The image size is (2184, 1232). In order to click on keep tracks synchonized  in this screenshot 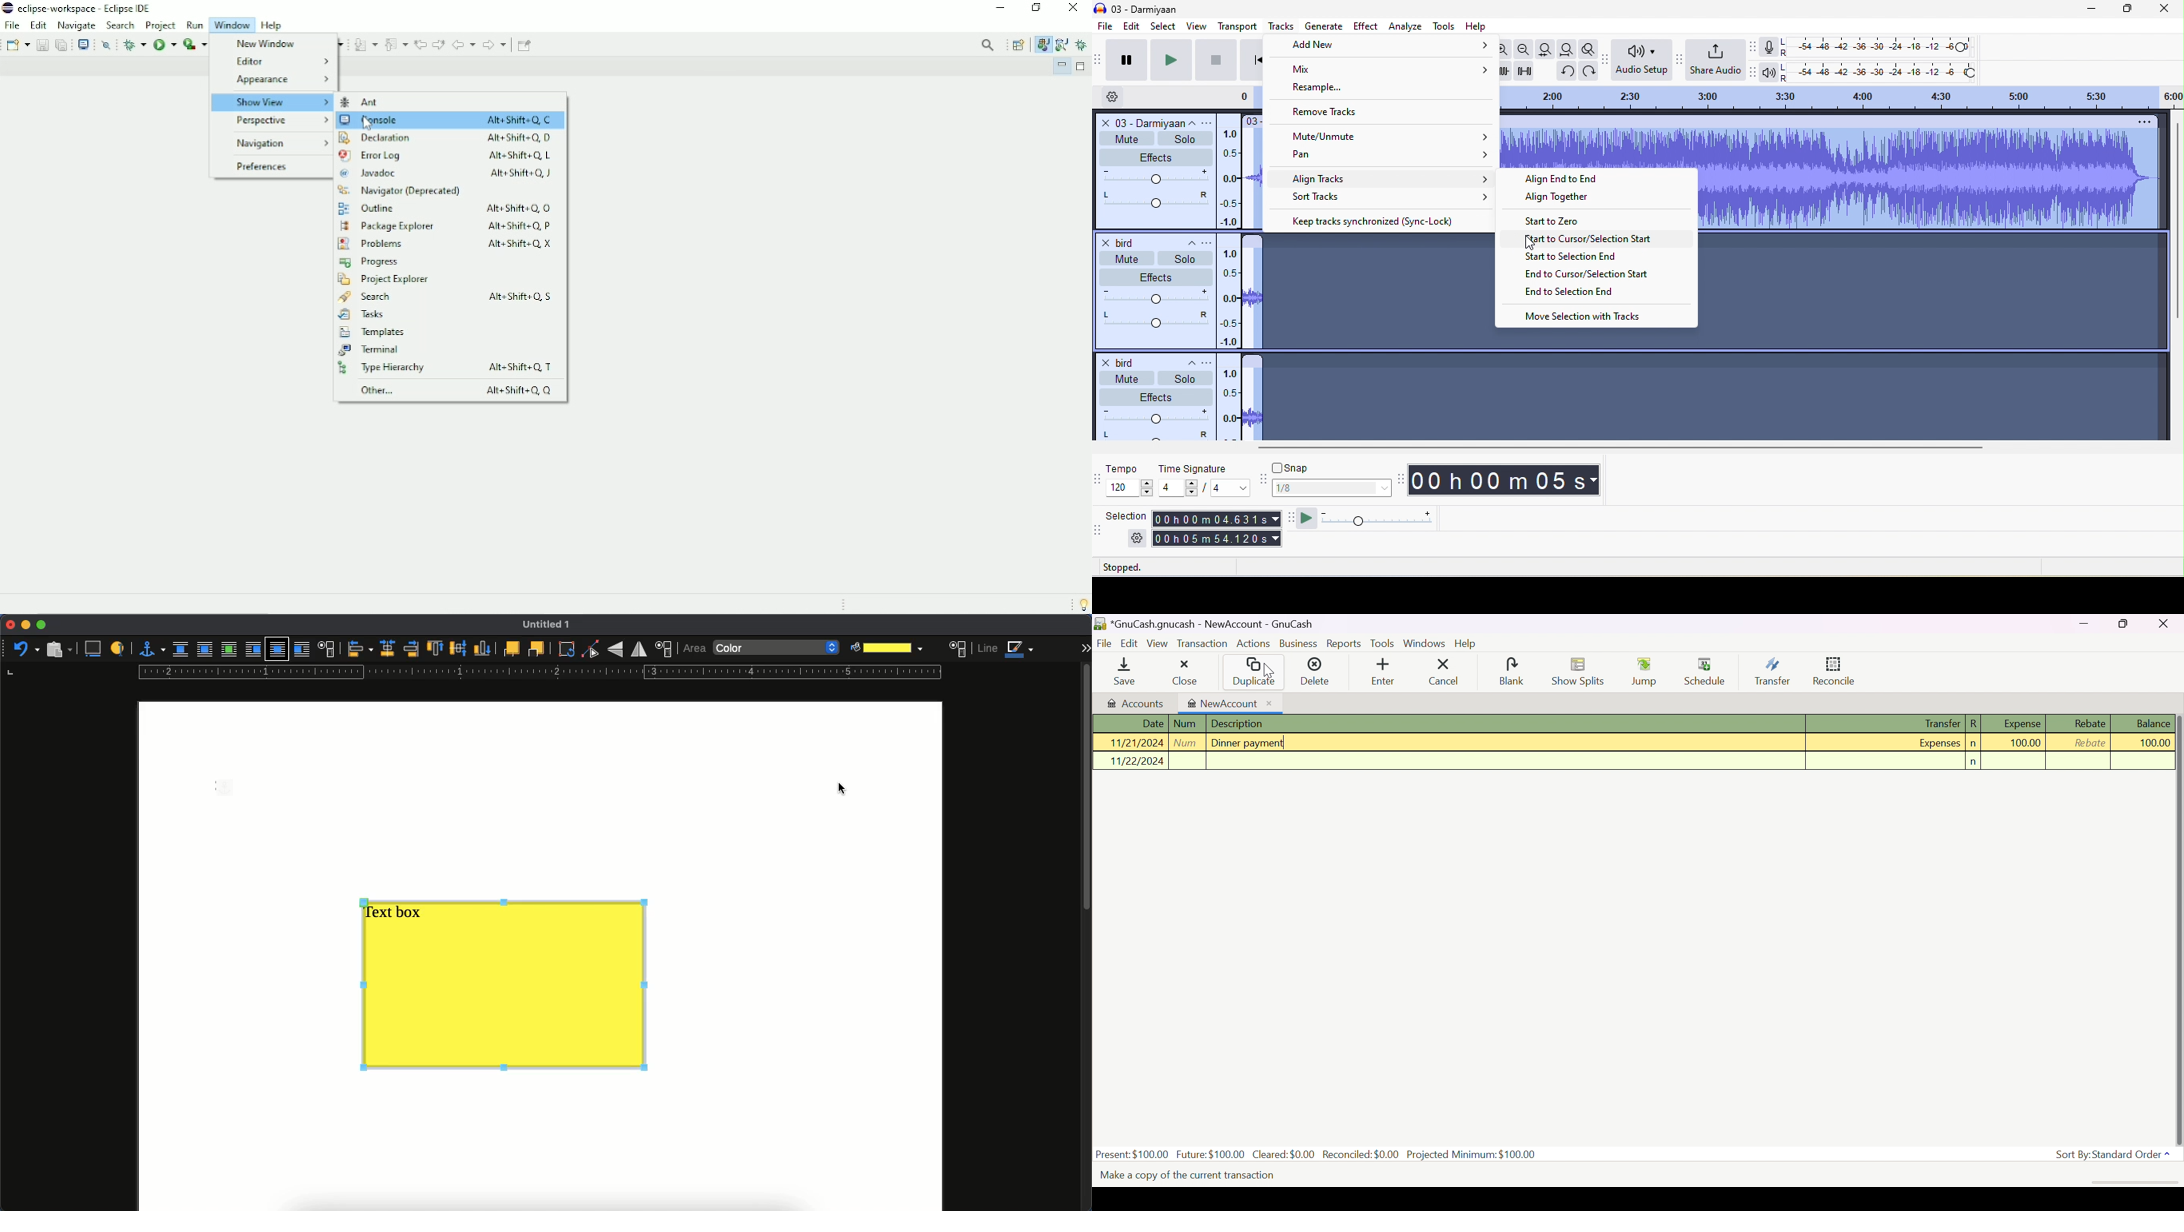, I will do `click(1377, 221)`.